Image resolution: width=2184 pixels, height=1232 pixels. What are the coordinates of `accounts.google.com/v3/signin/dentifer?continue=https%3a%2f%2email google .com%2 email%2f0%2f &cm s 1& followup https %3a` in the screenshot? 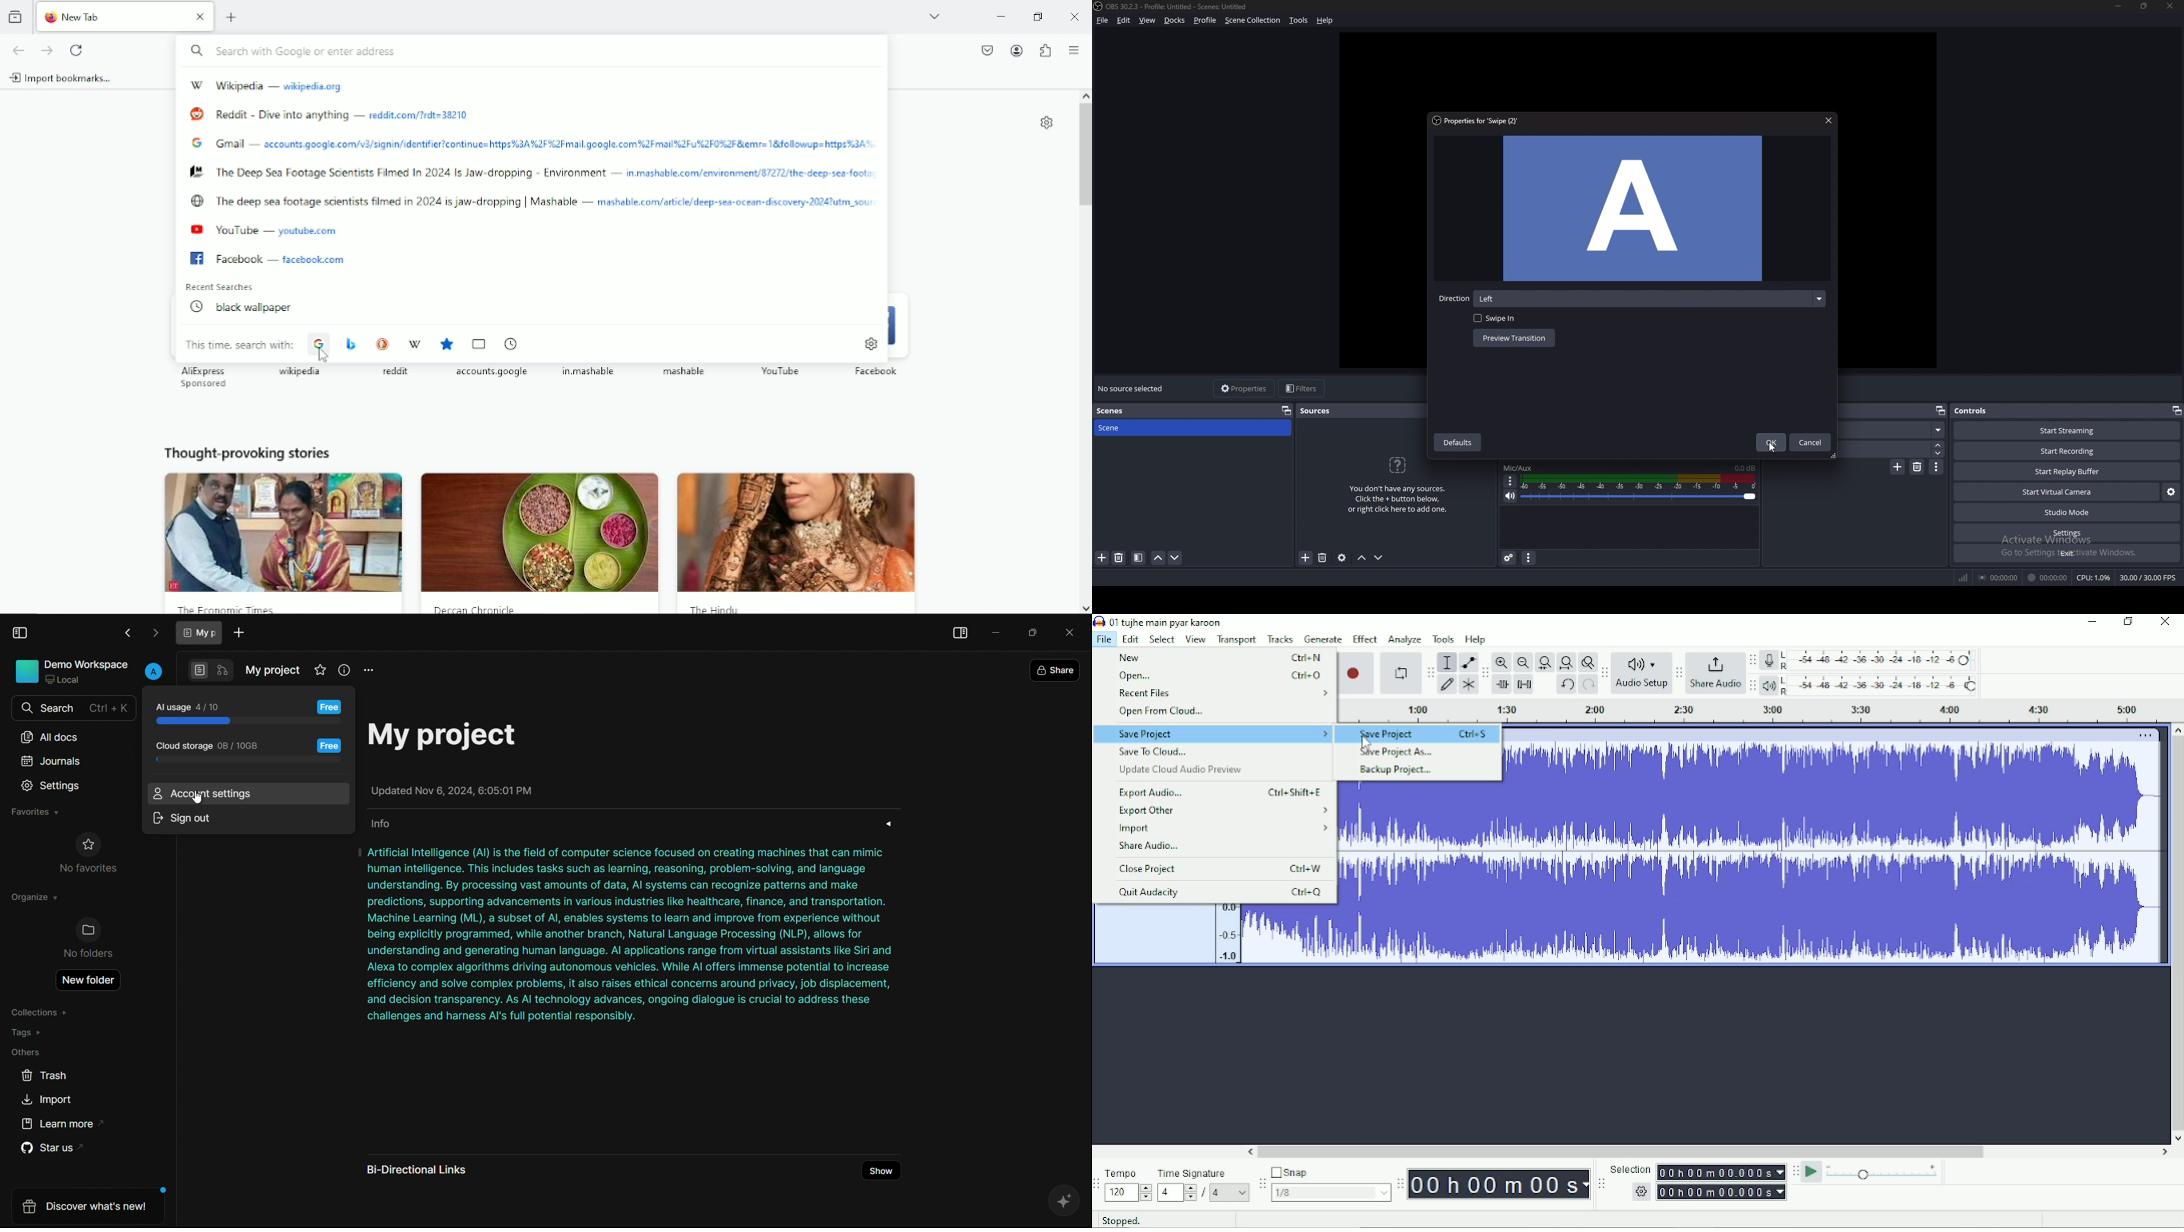 It's located at (574, 144).